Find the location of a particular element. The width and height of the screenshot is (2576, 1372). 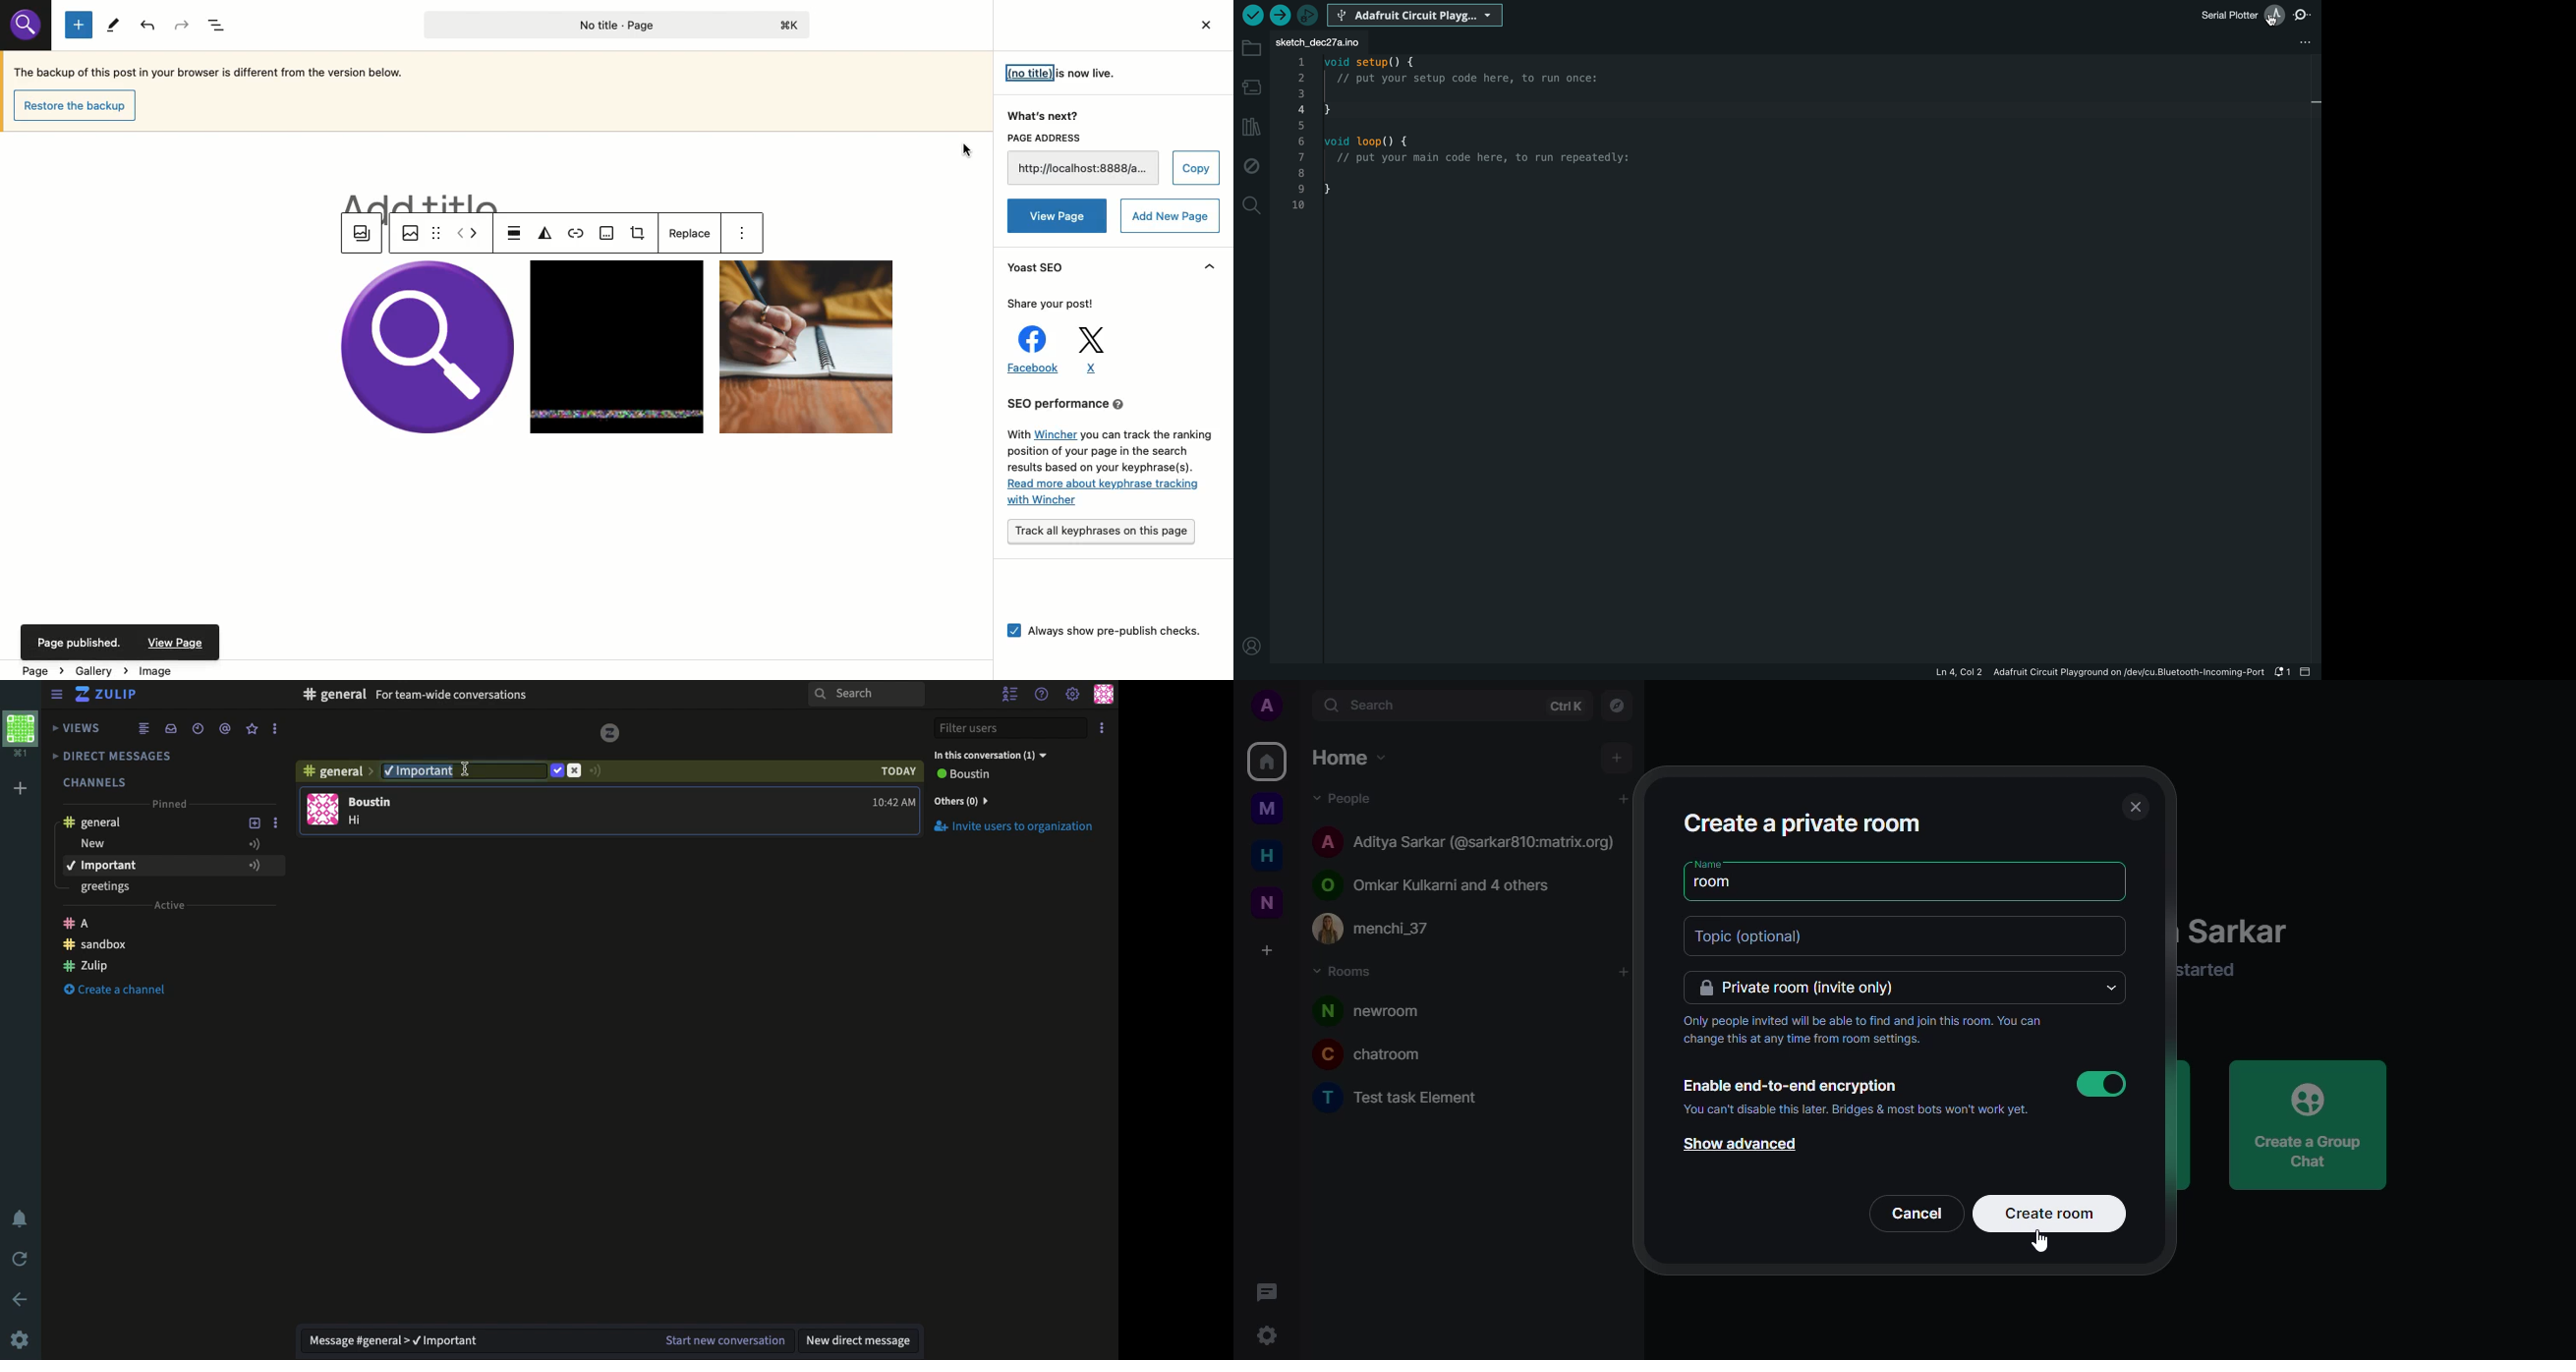

Signal is located at coordinates (596, 771).